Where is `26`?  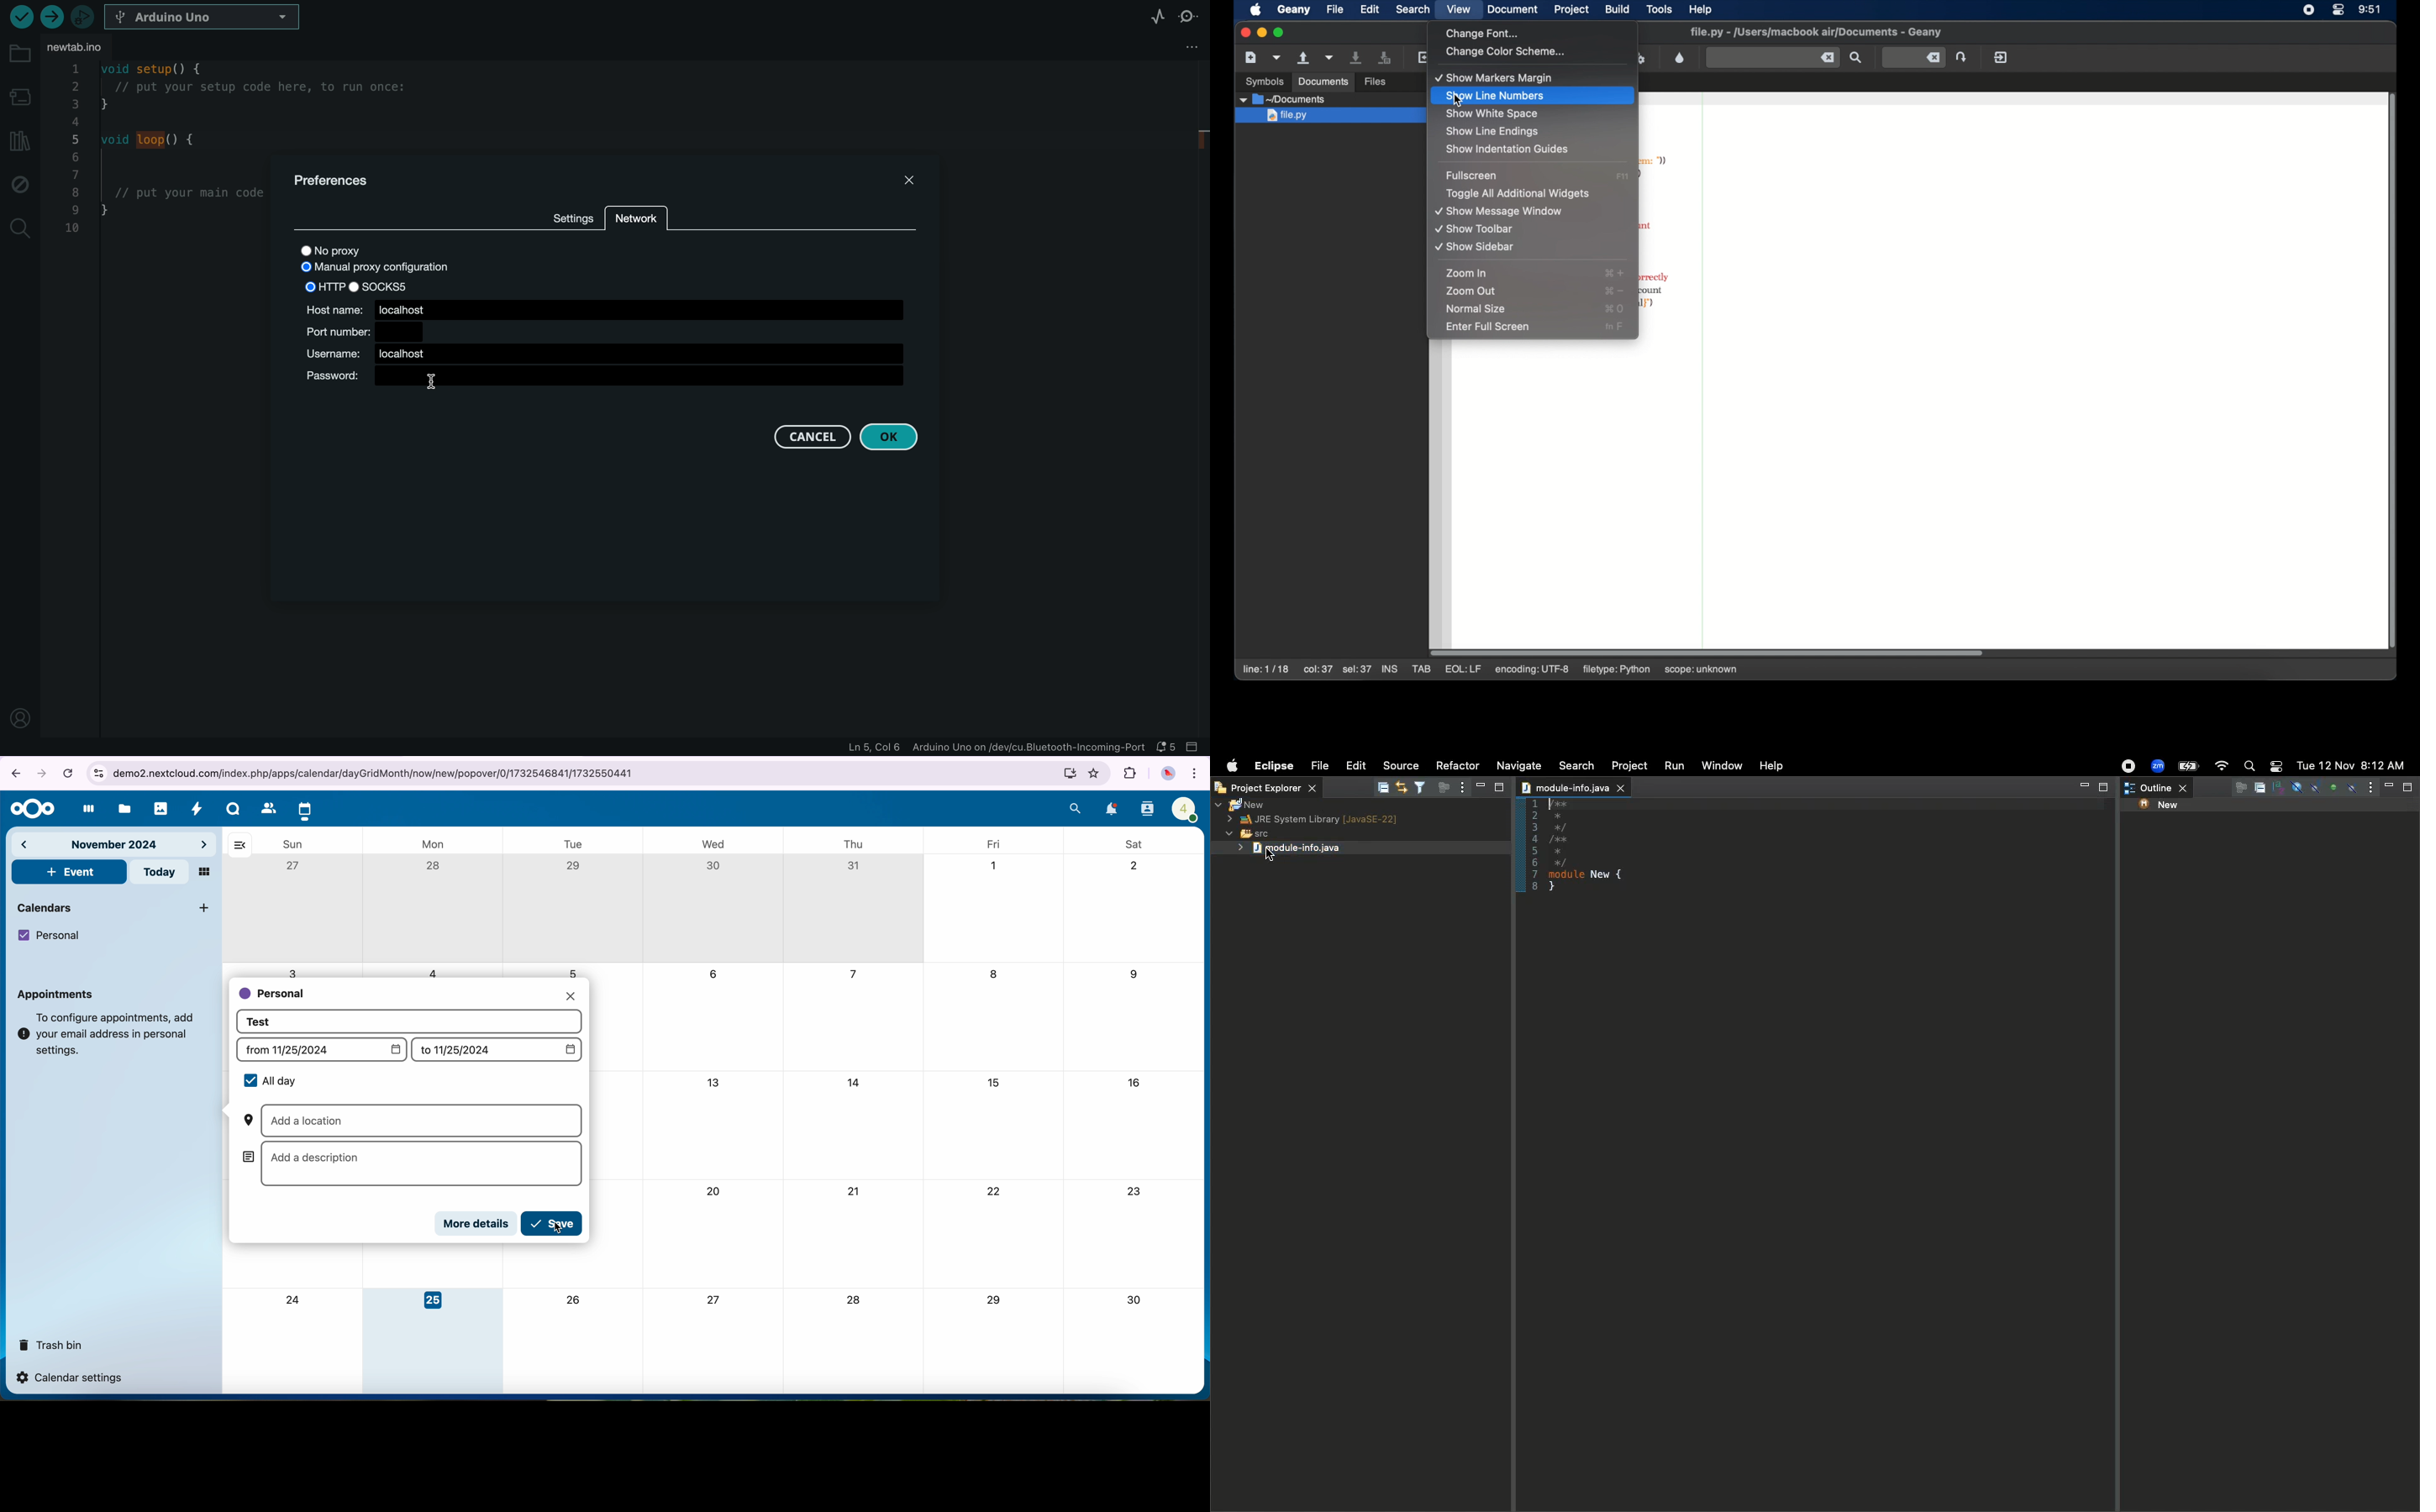 26 is located at coordinates (576, 1300).